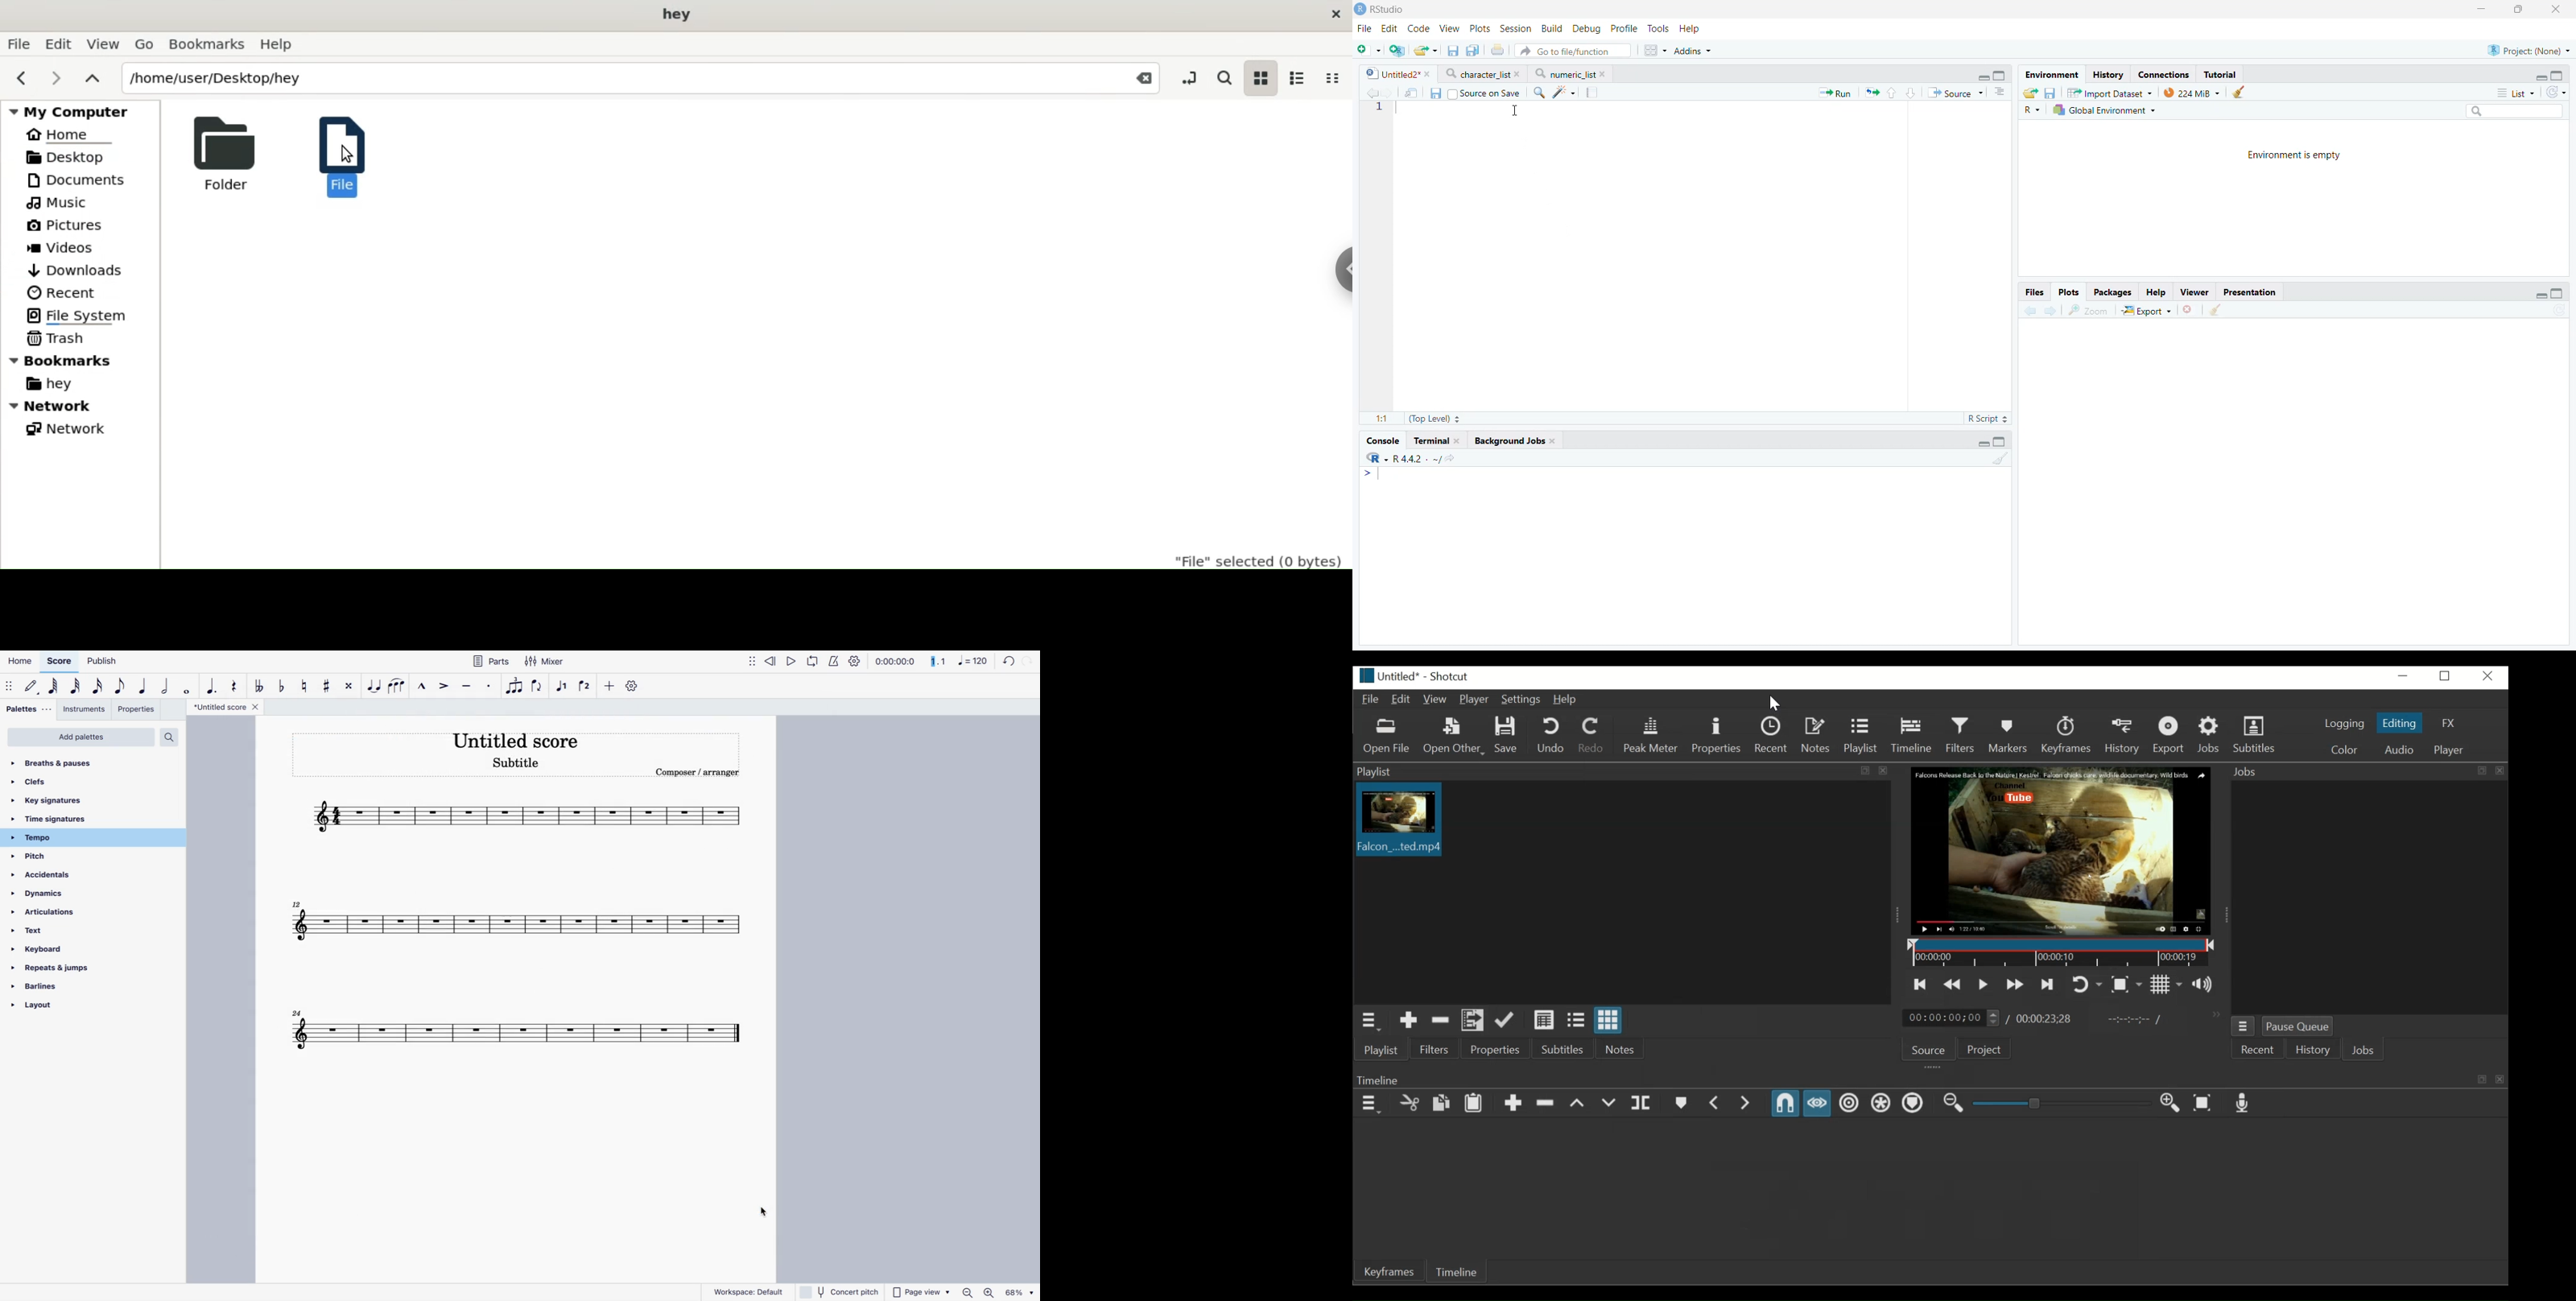 Image resolution: width=2576 pixels, height=1316 pixels. Describe the element at coordinates (2221, 75) in the screenshot. I see `Tutorial` at that location.